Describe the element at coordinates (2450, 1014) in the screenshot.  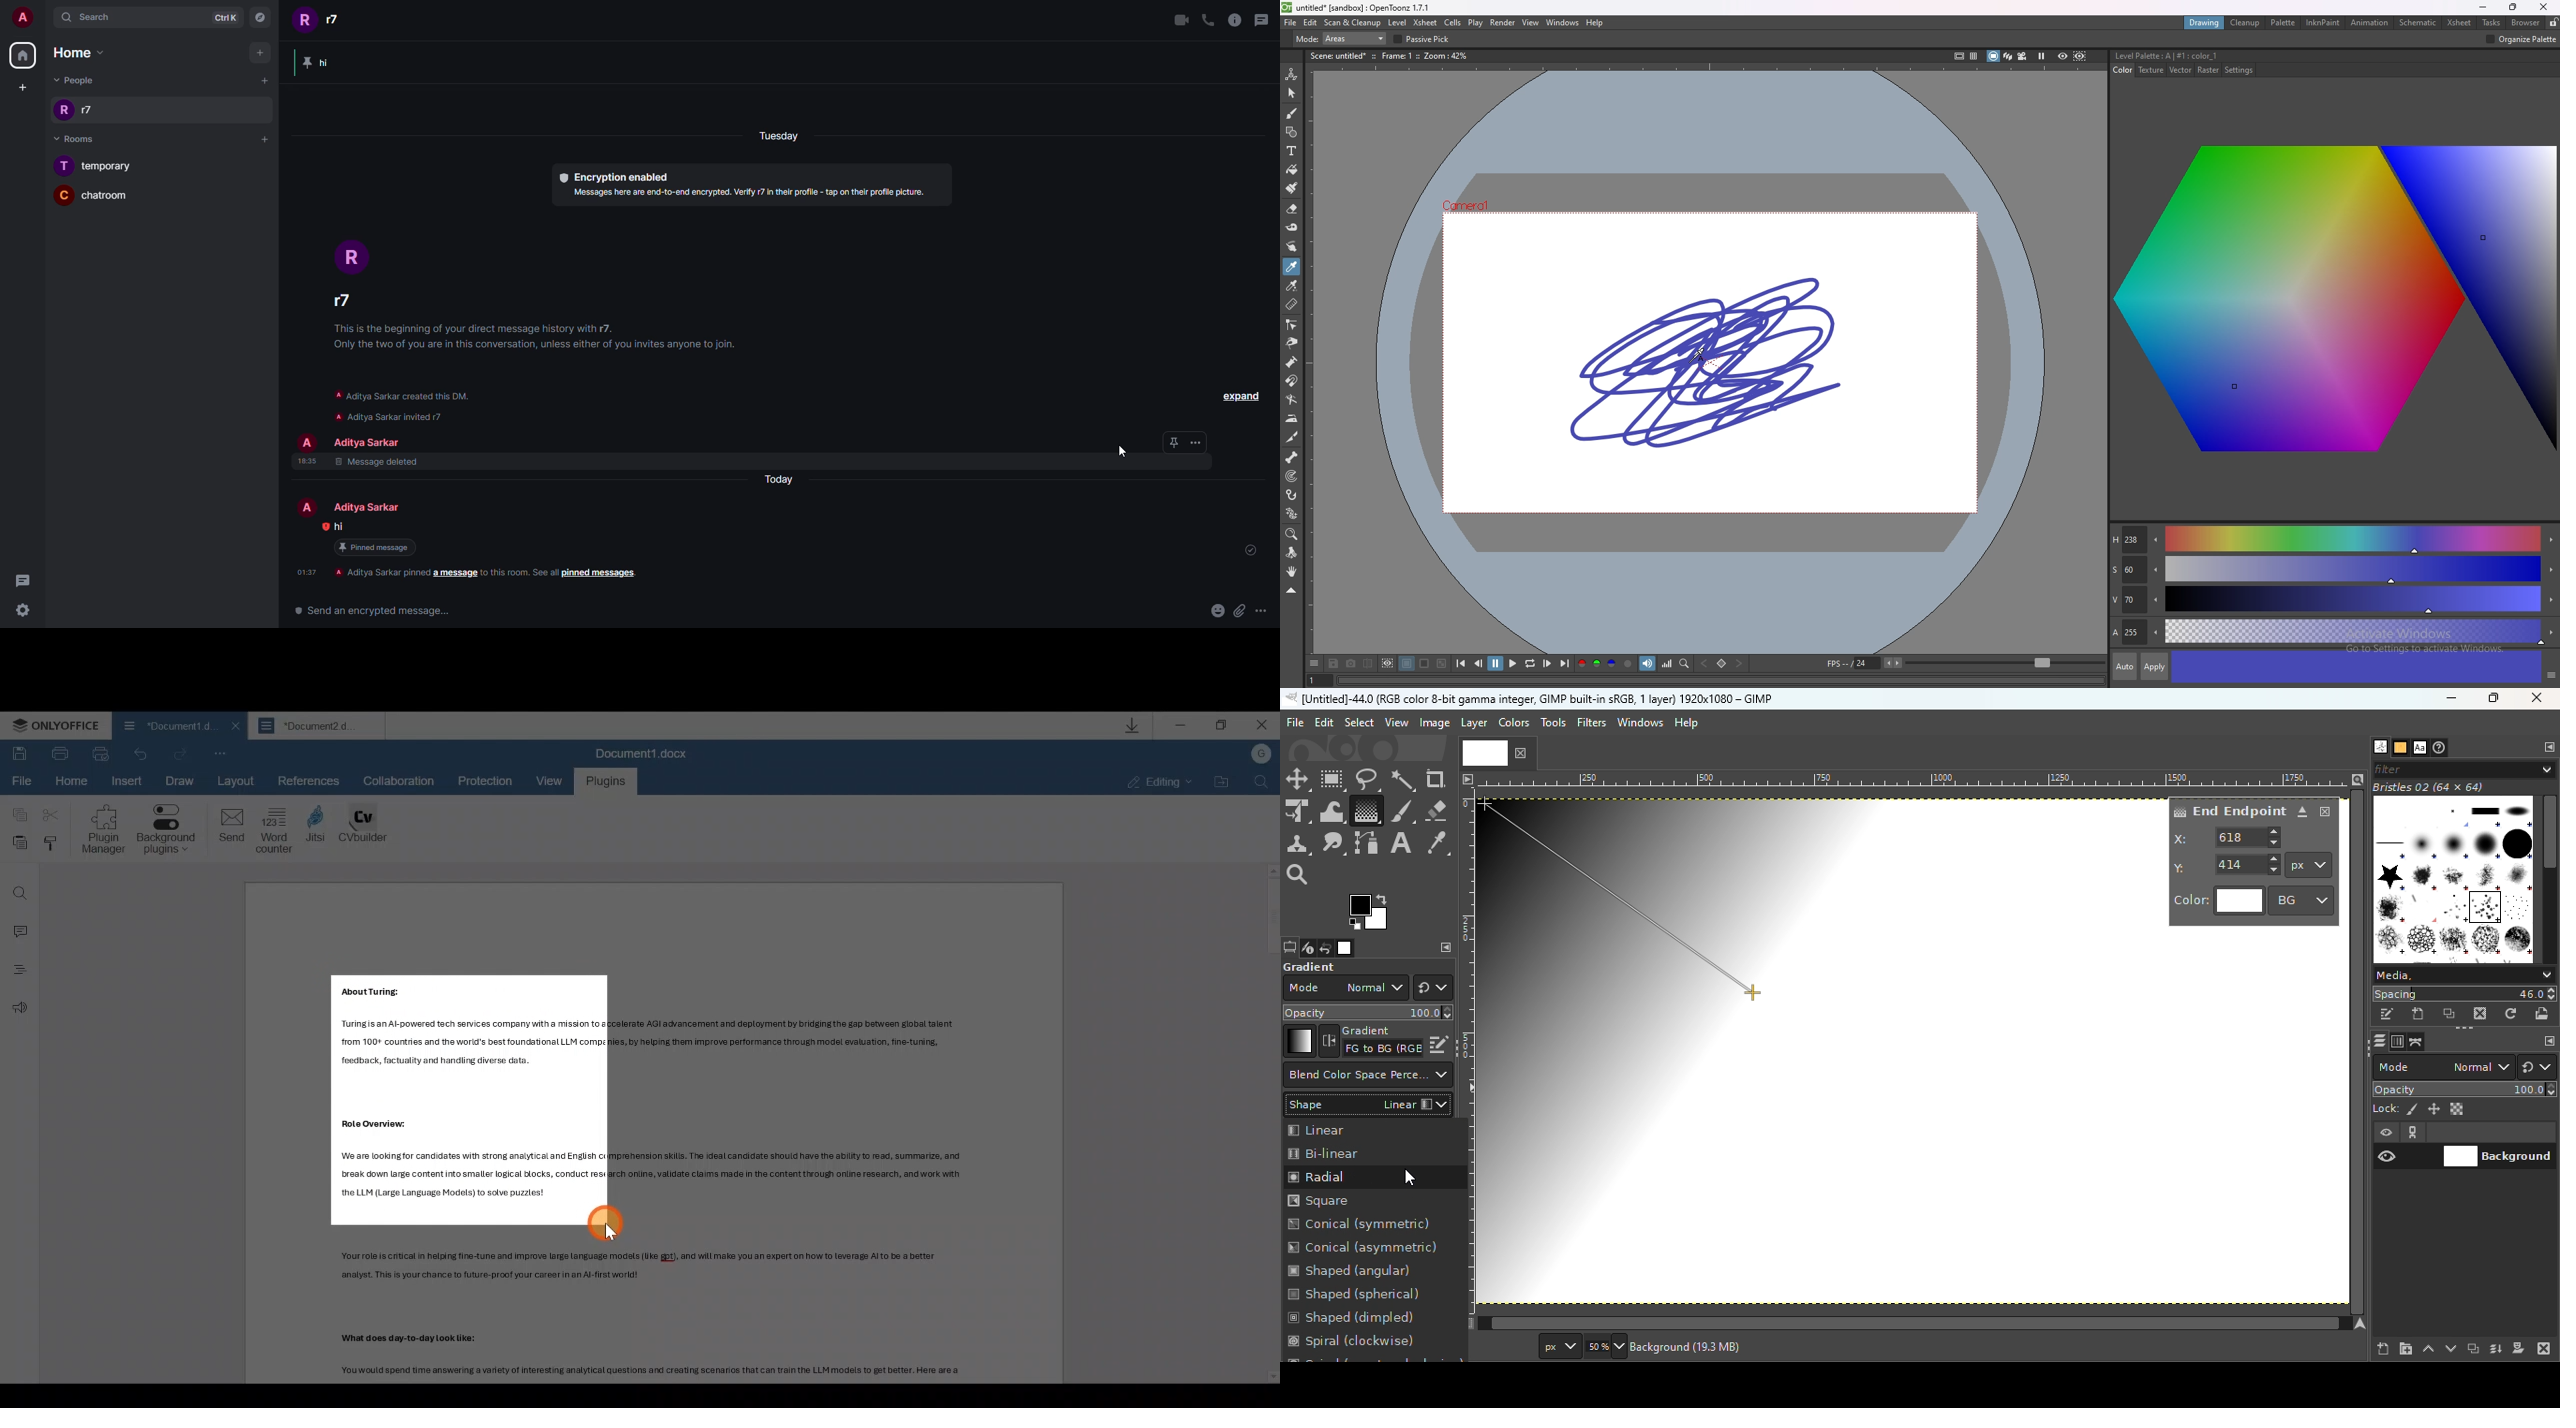
I see `Duplicate this brush` at that location.